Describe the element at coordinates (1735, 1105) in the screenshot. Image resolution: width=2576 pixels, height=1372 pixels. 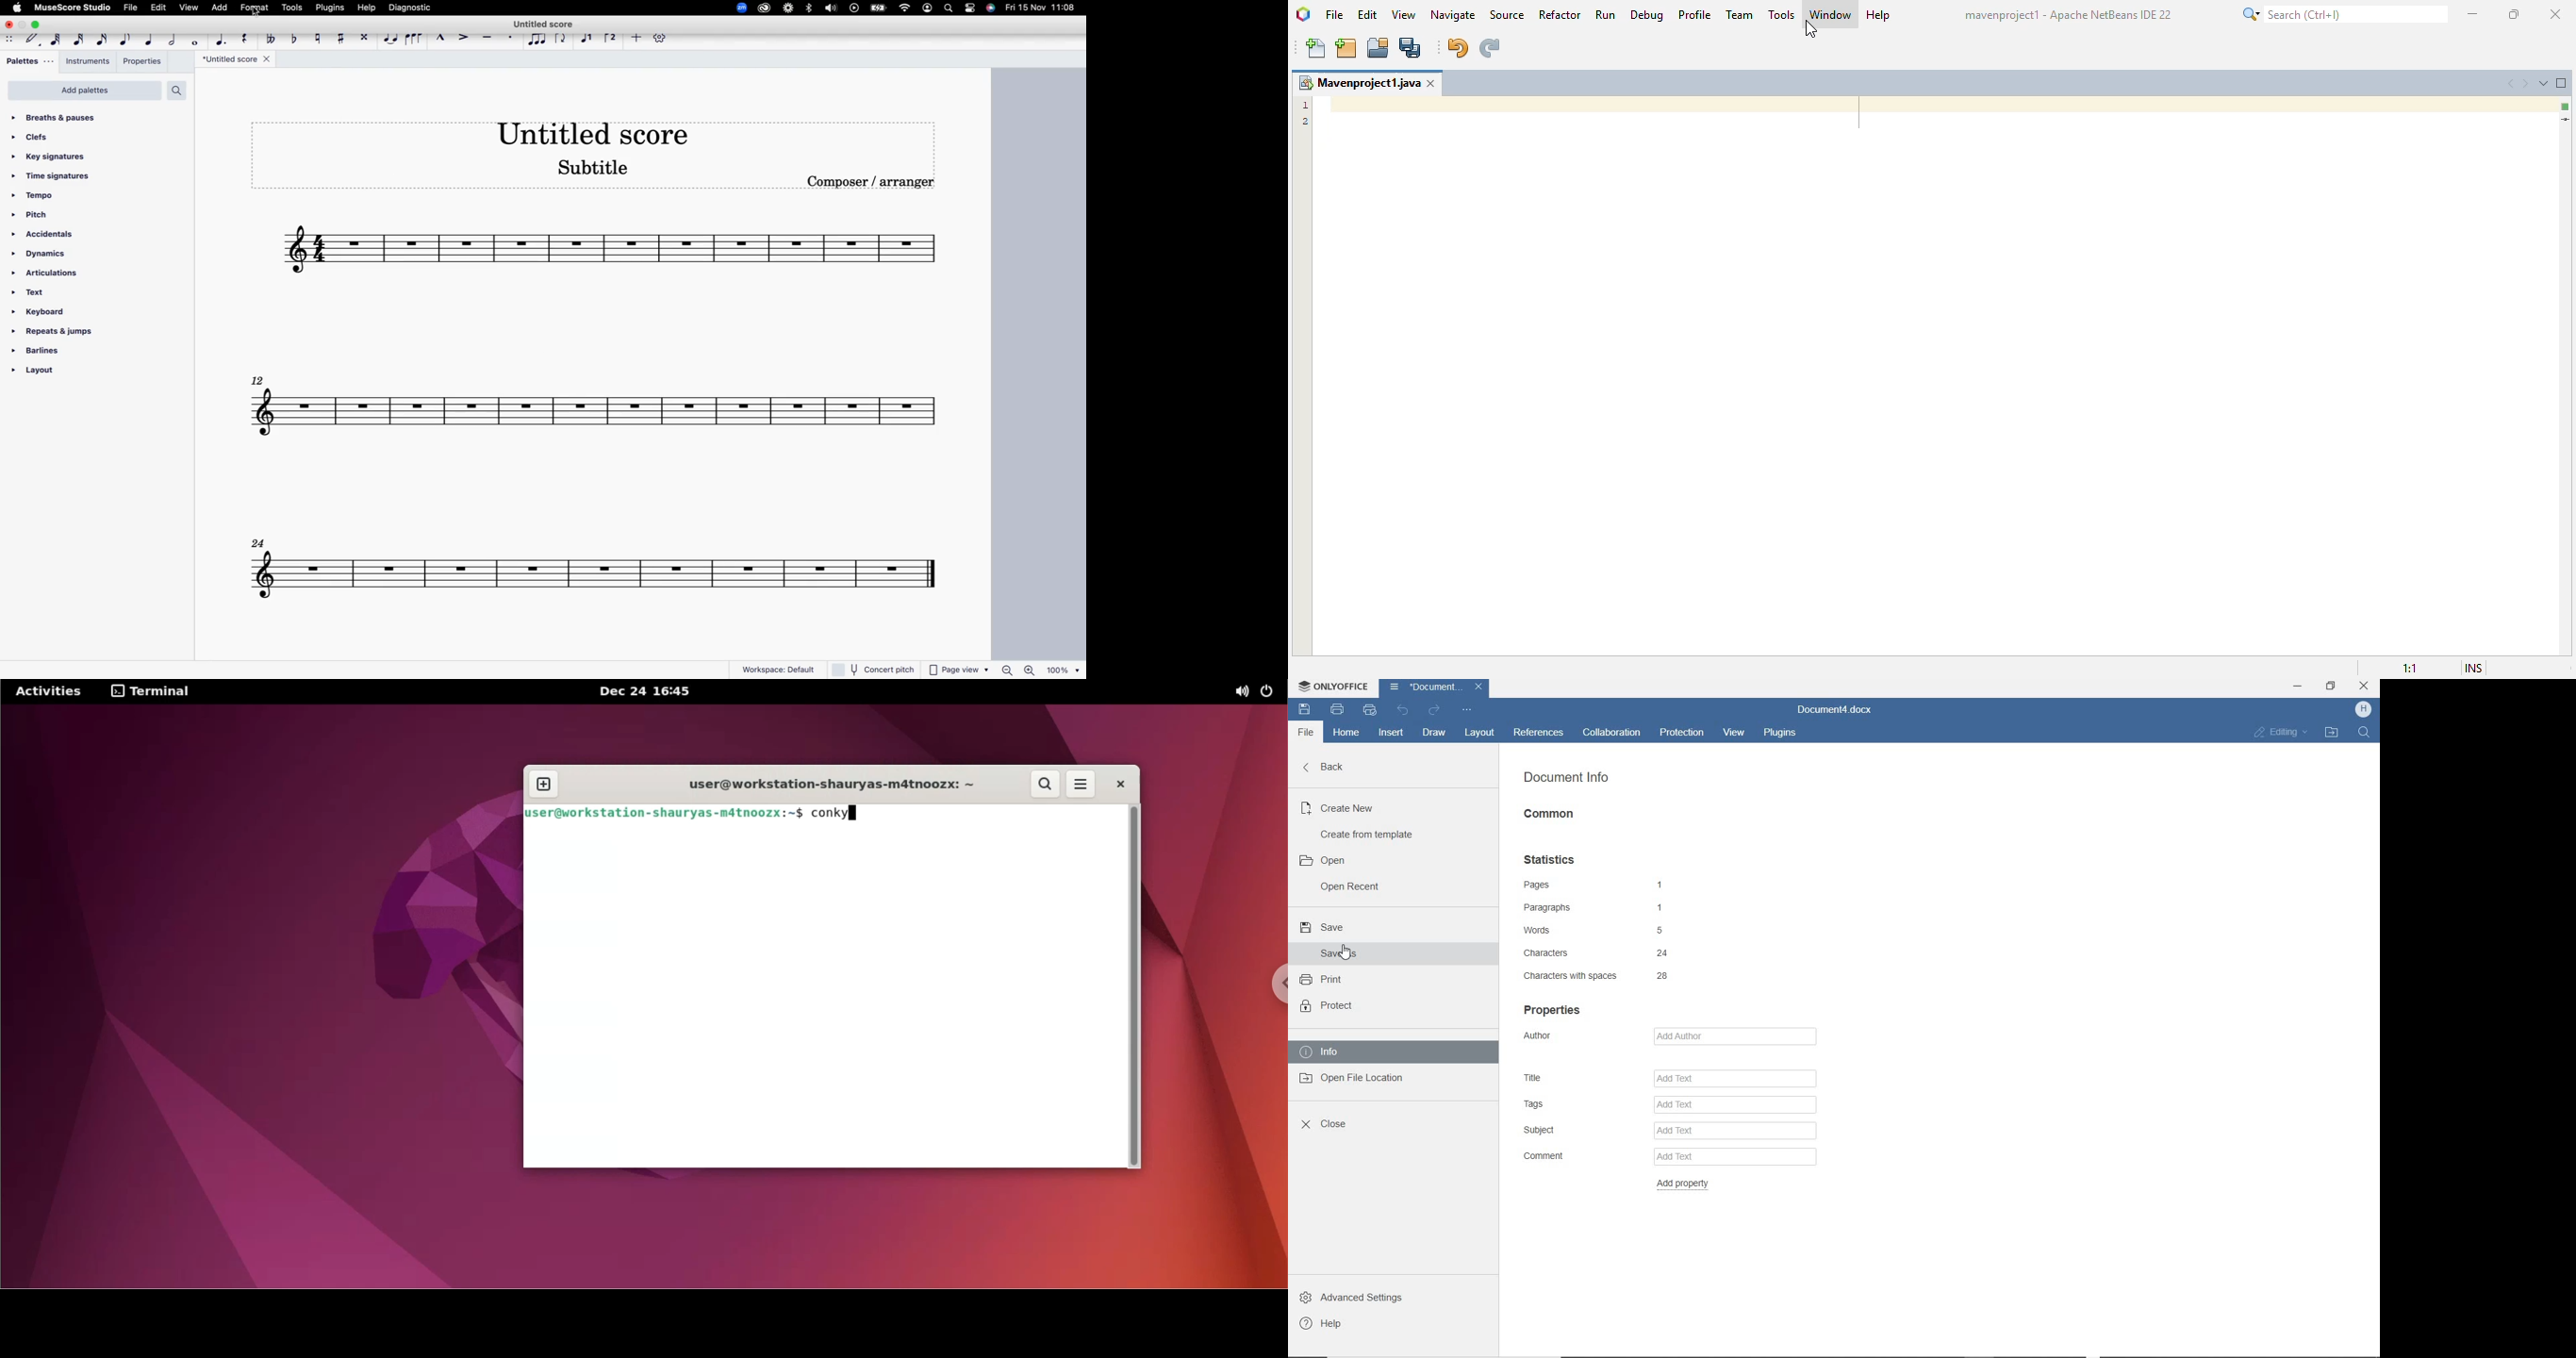
I see `Add Text` at that location.